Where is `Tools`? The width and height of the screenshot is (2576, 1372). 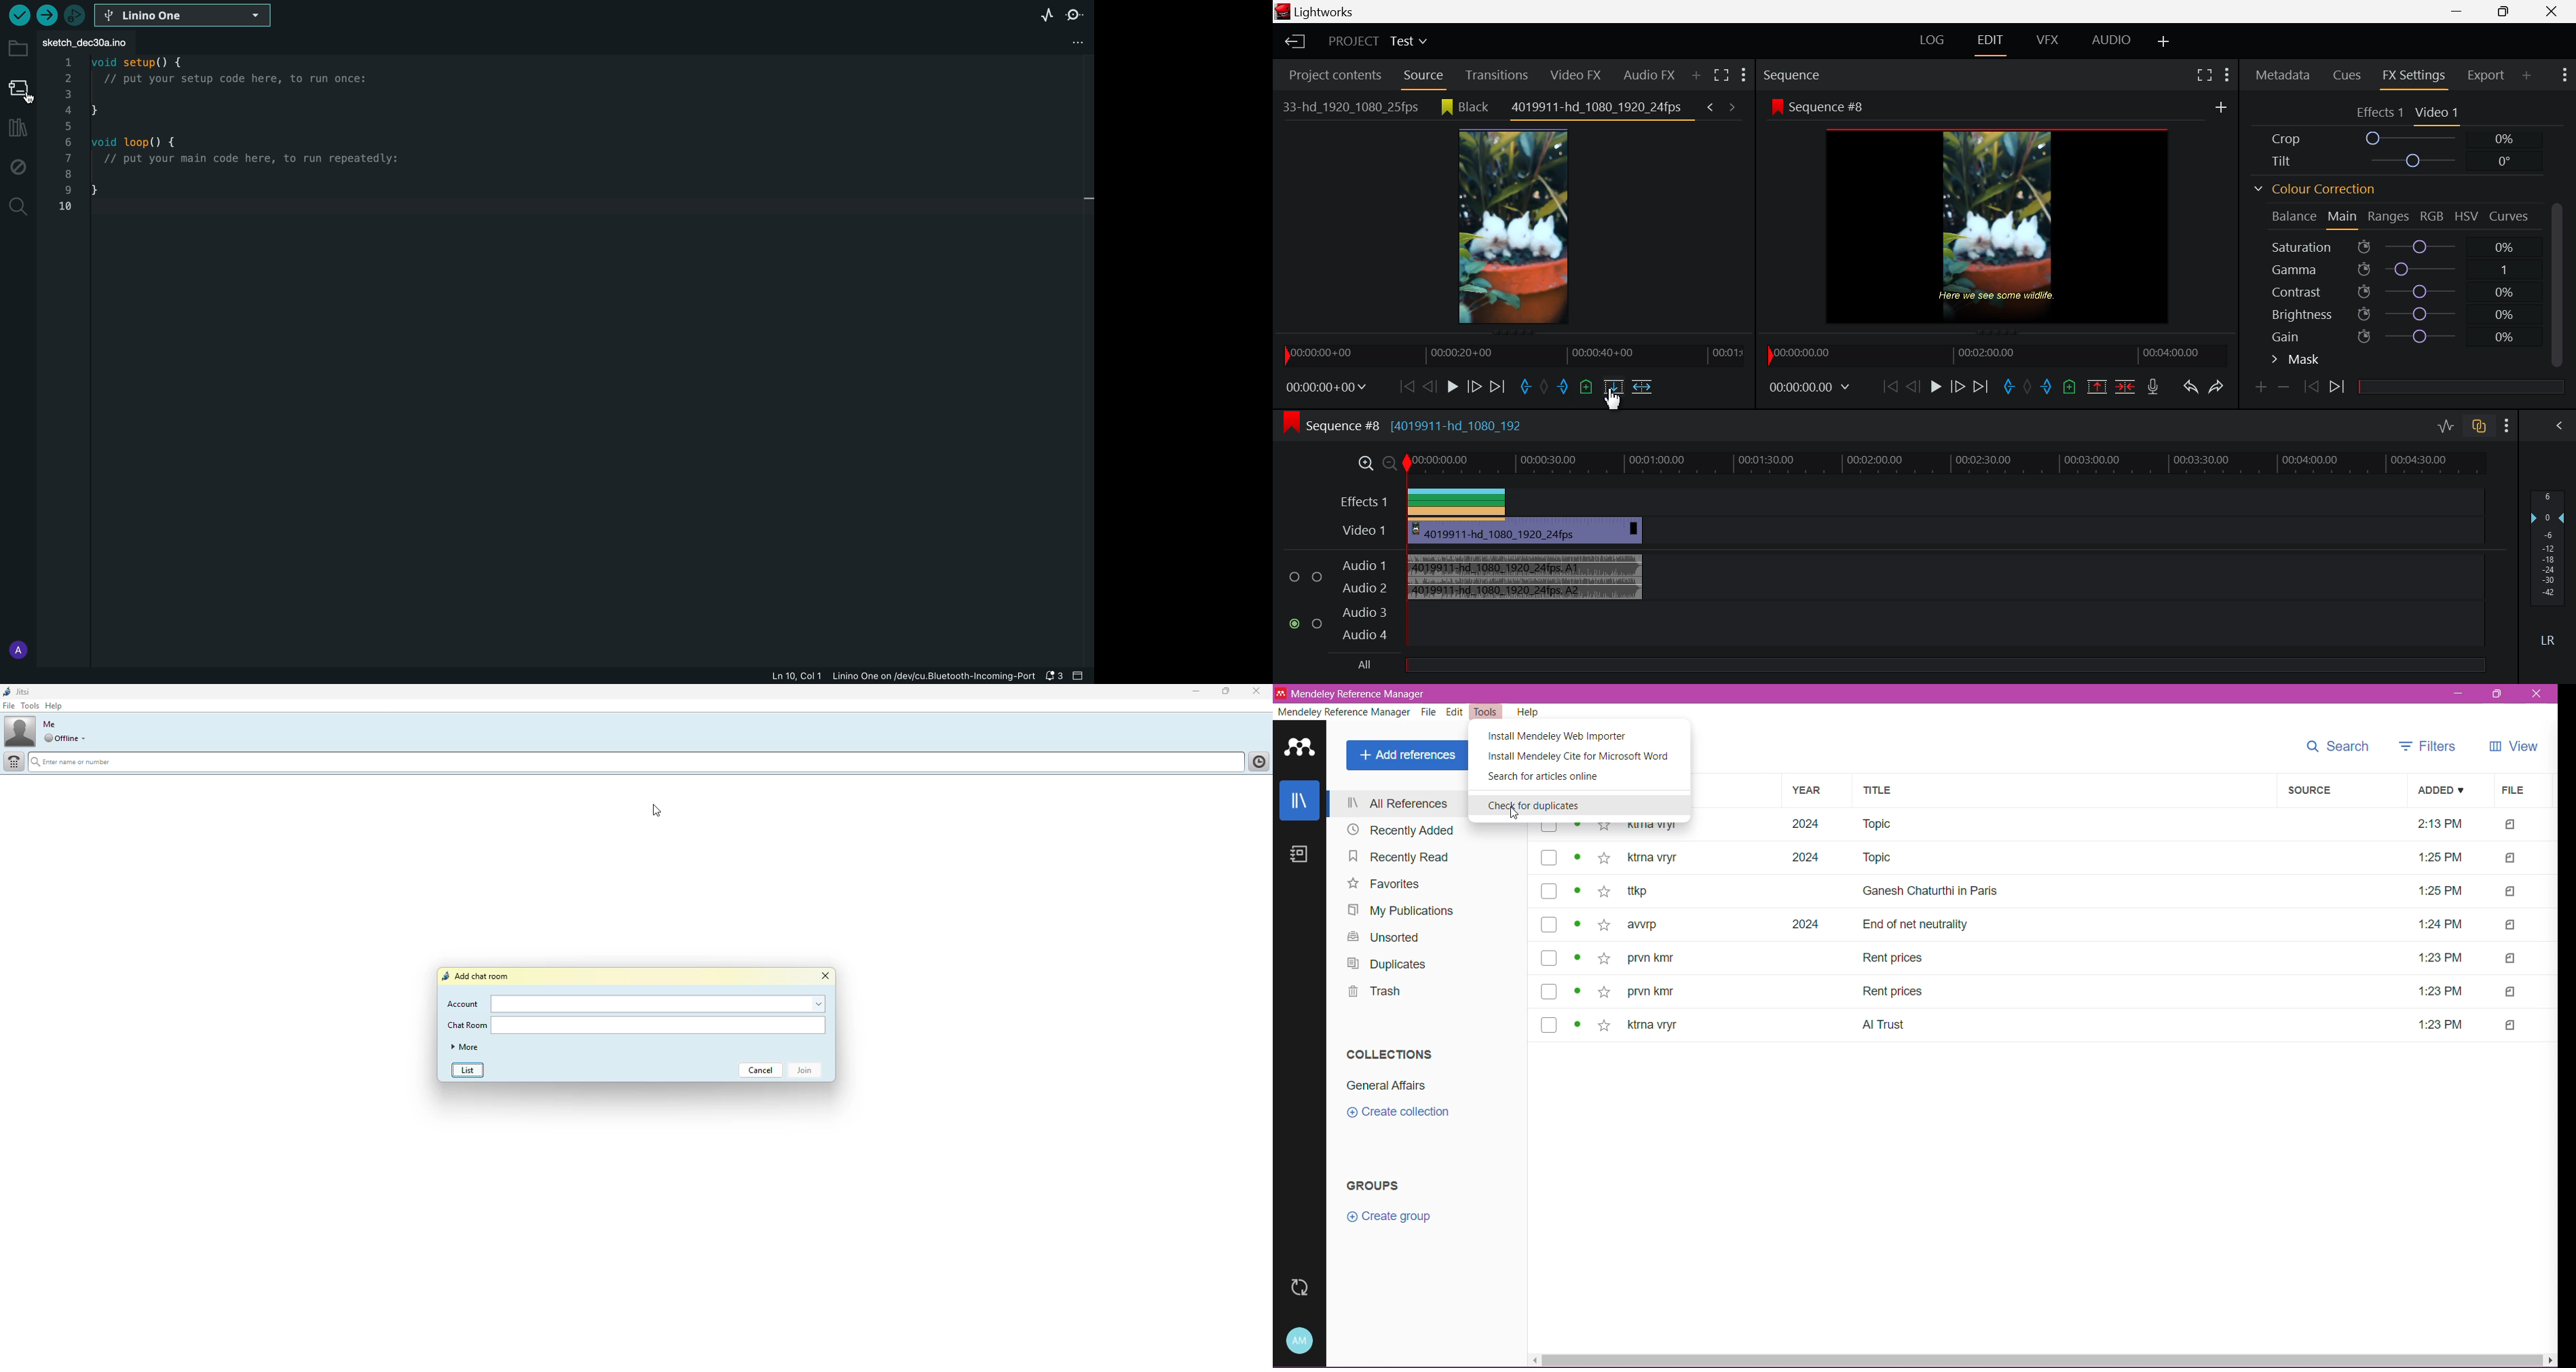 Tools is located at coordinates (1486, 711).